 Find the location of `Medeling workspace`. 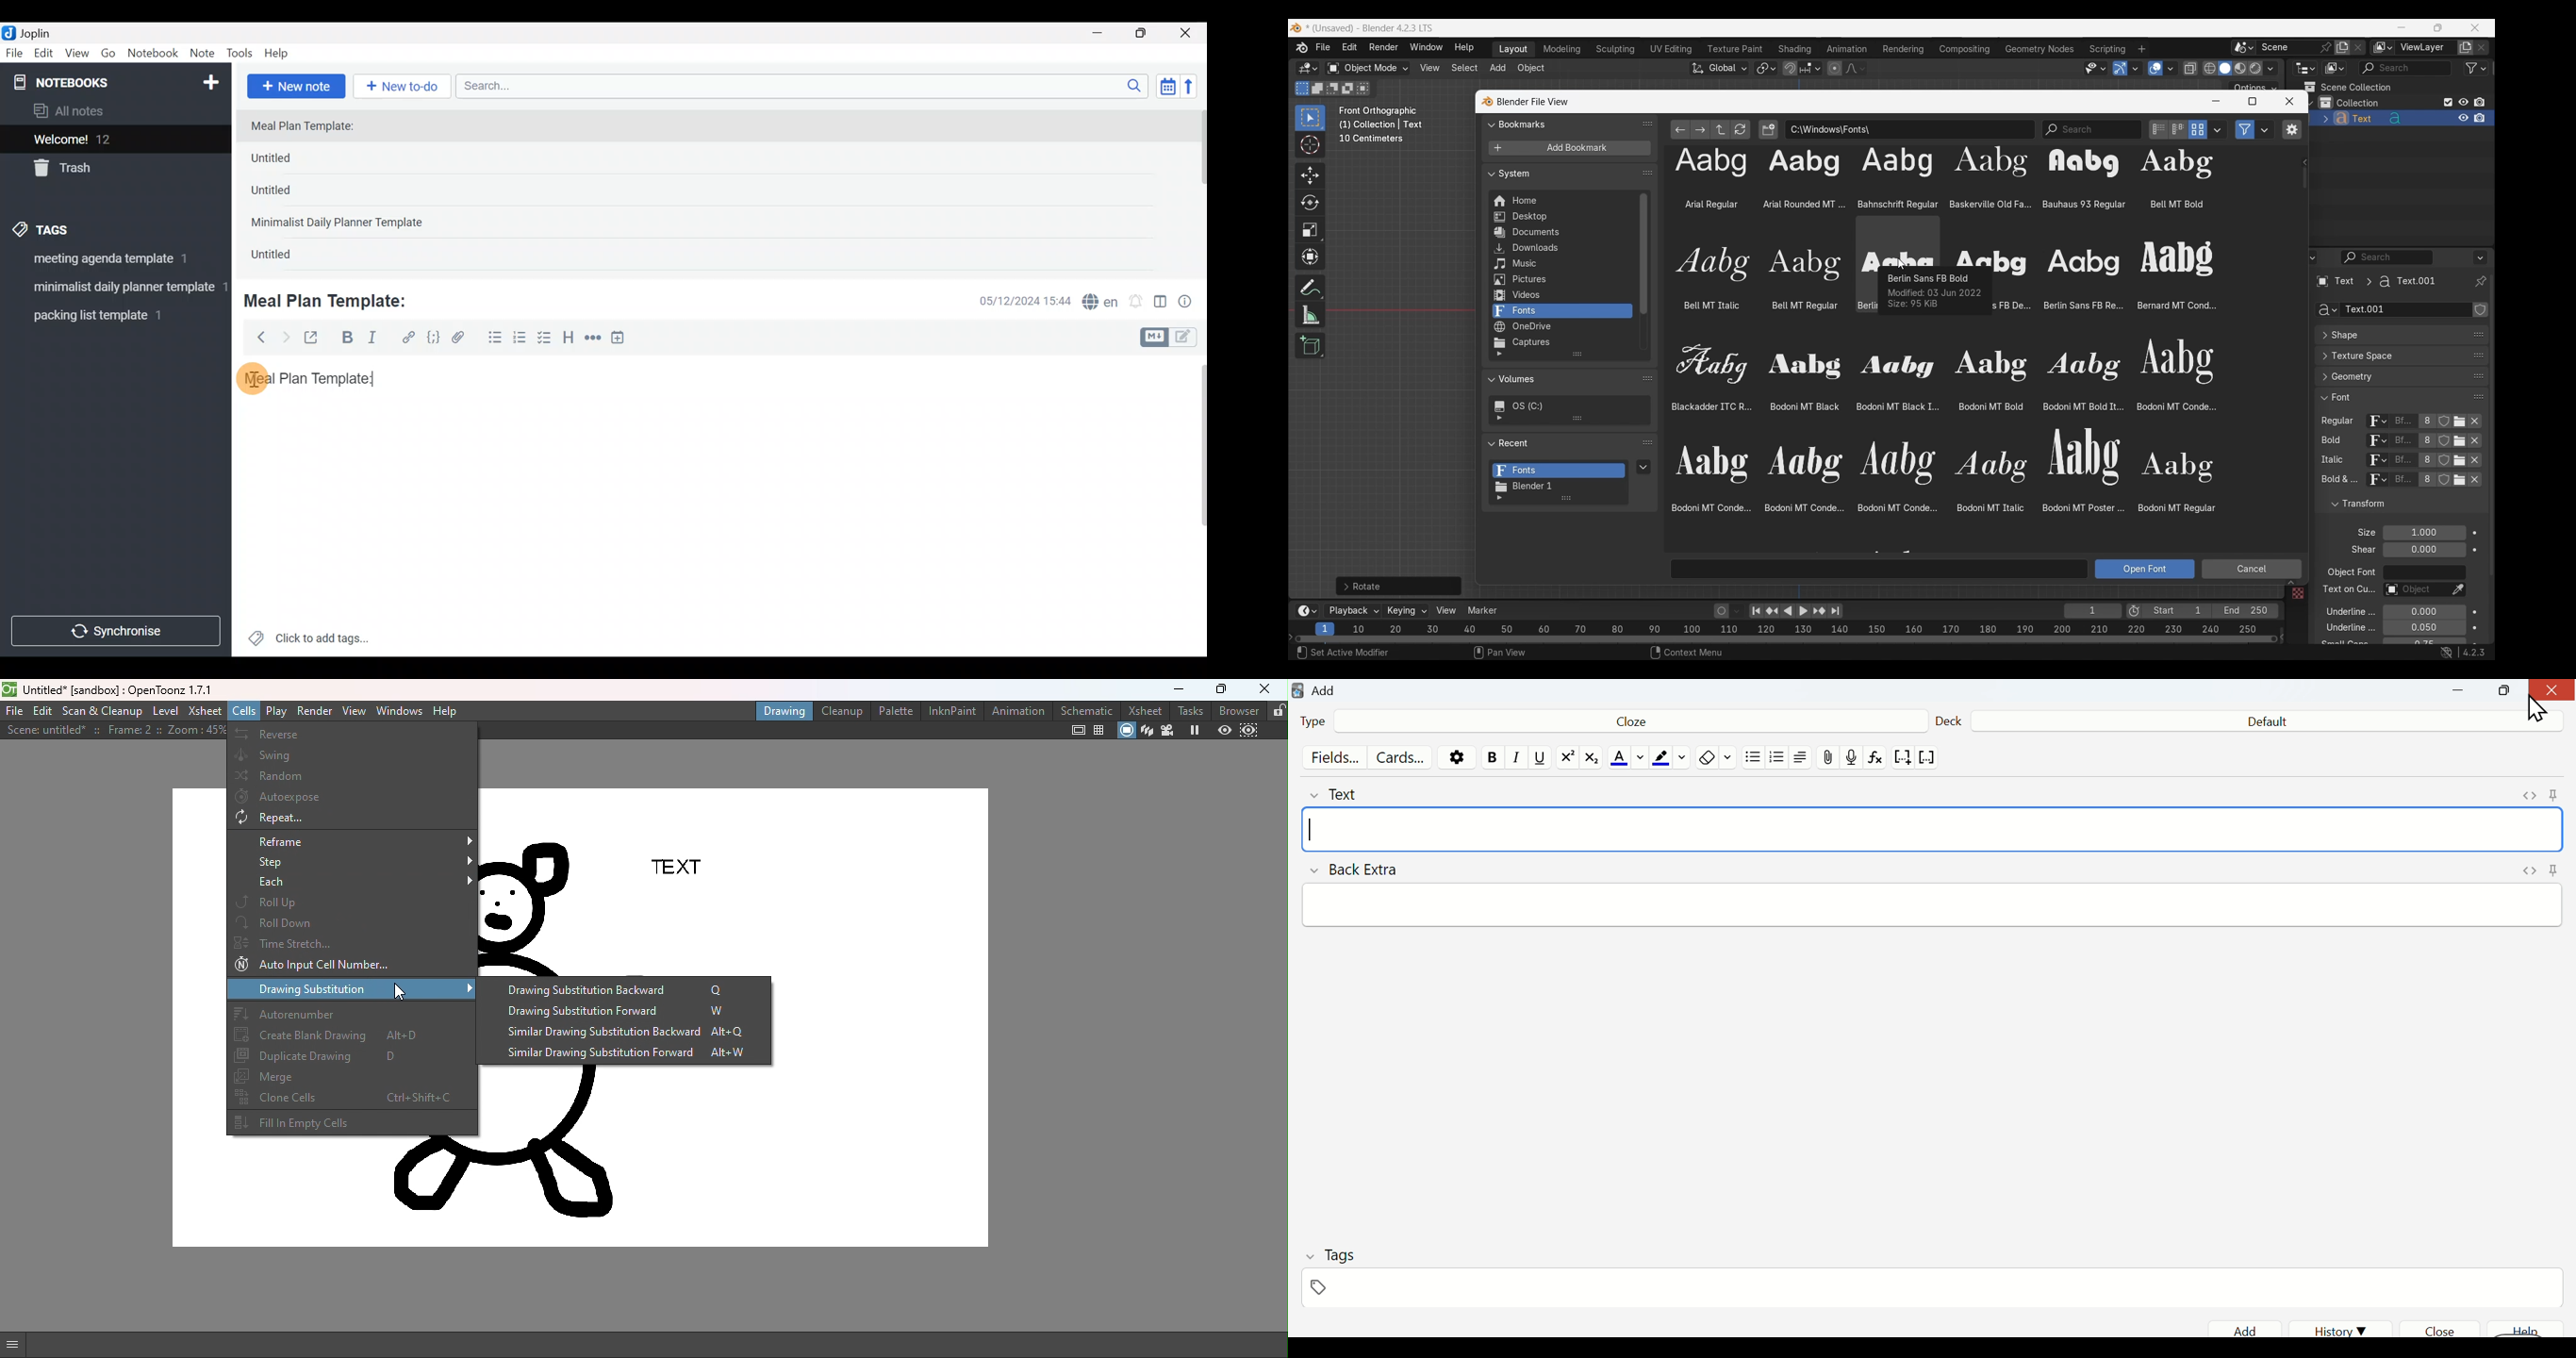

Medeling workspace is located at coordinates (1562, 50).